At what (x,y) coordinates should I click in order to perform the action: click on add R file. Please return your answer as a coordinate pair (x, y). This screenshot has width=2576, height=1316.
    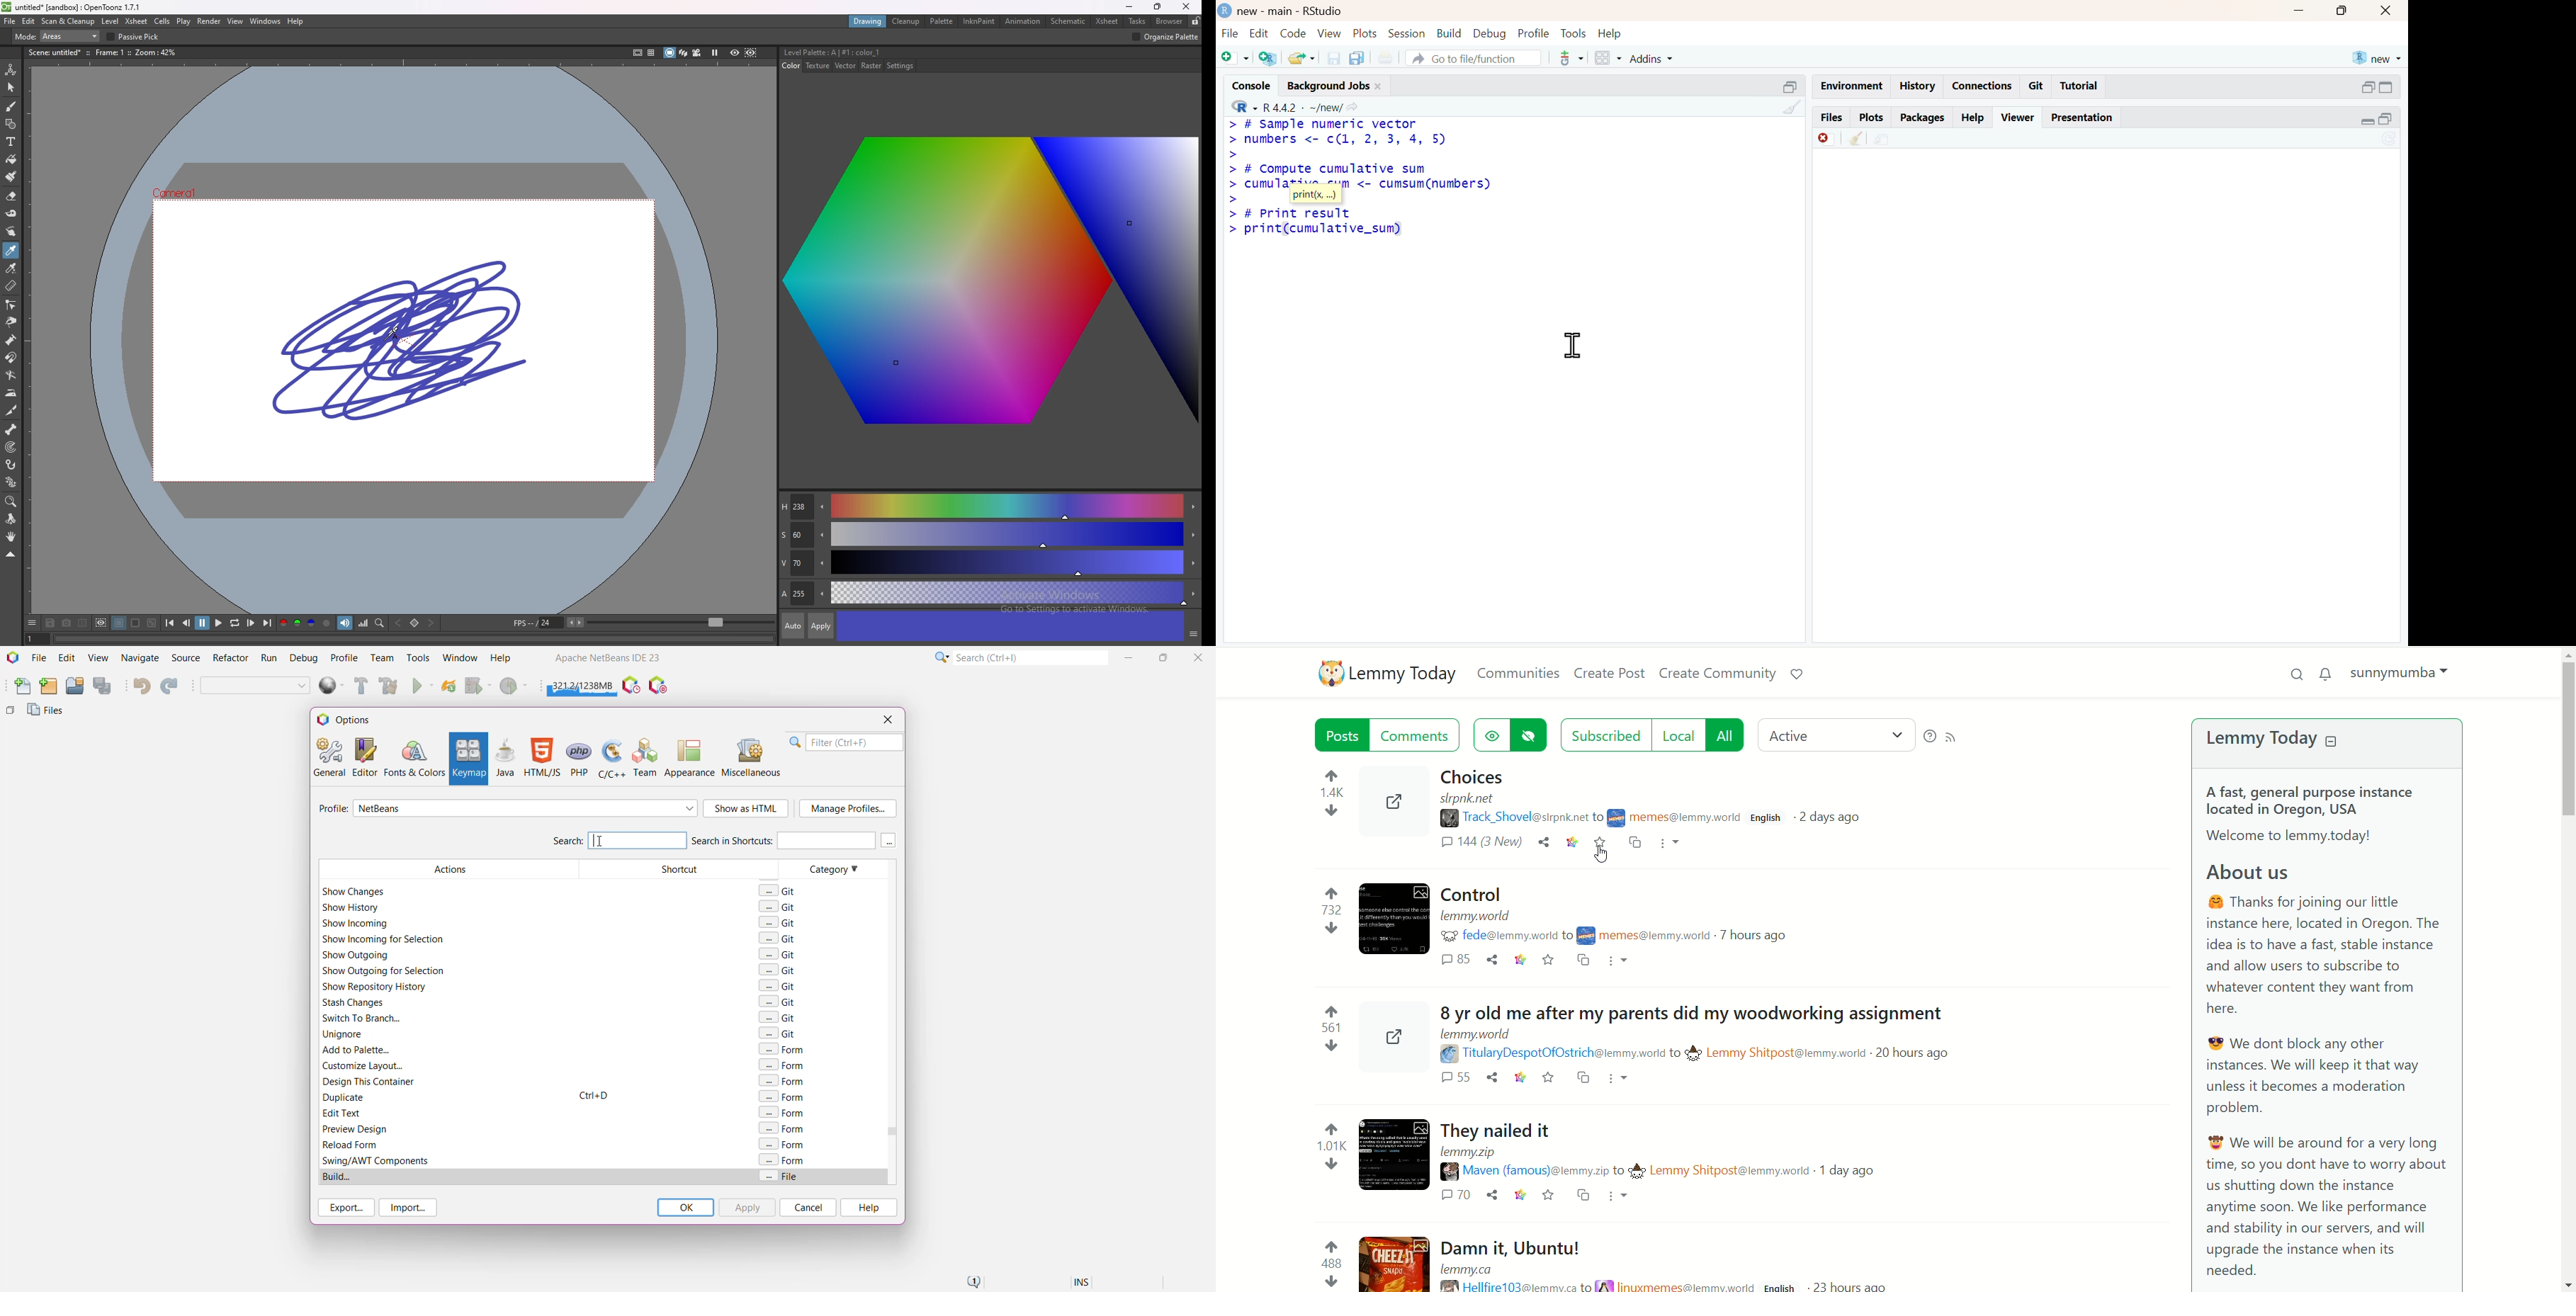
    Looking at the image, I should click on (1268, 58).